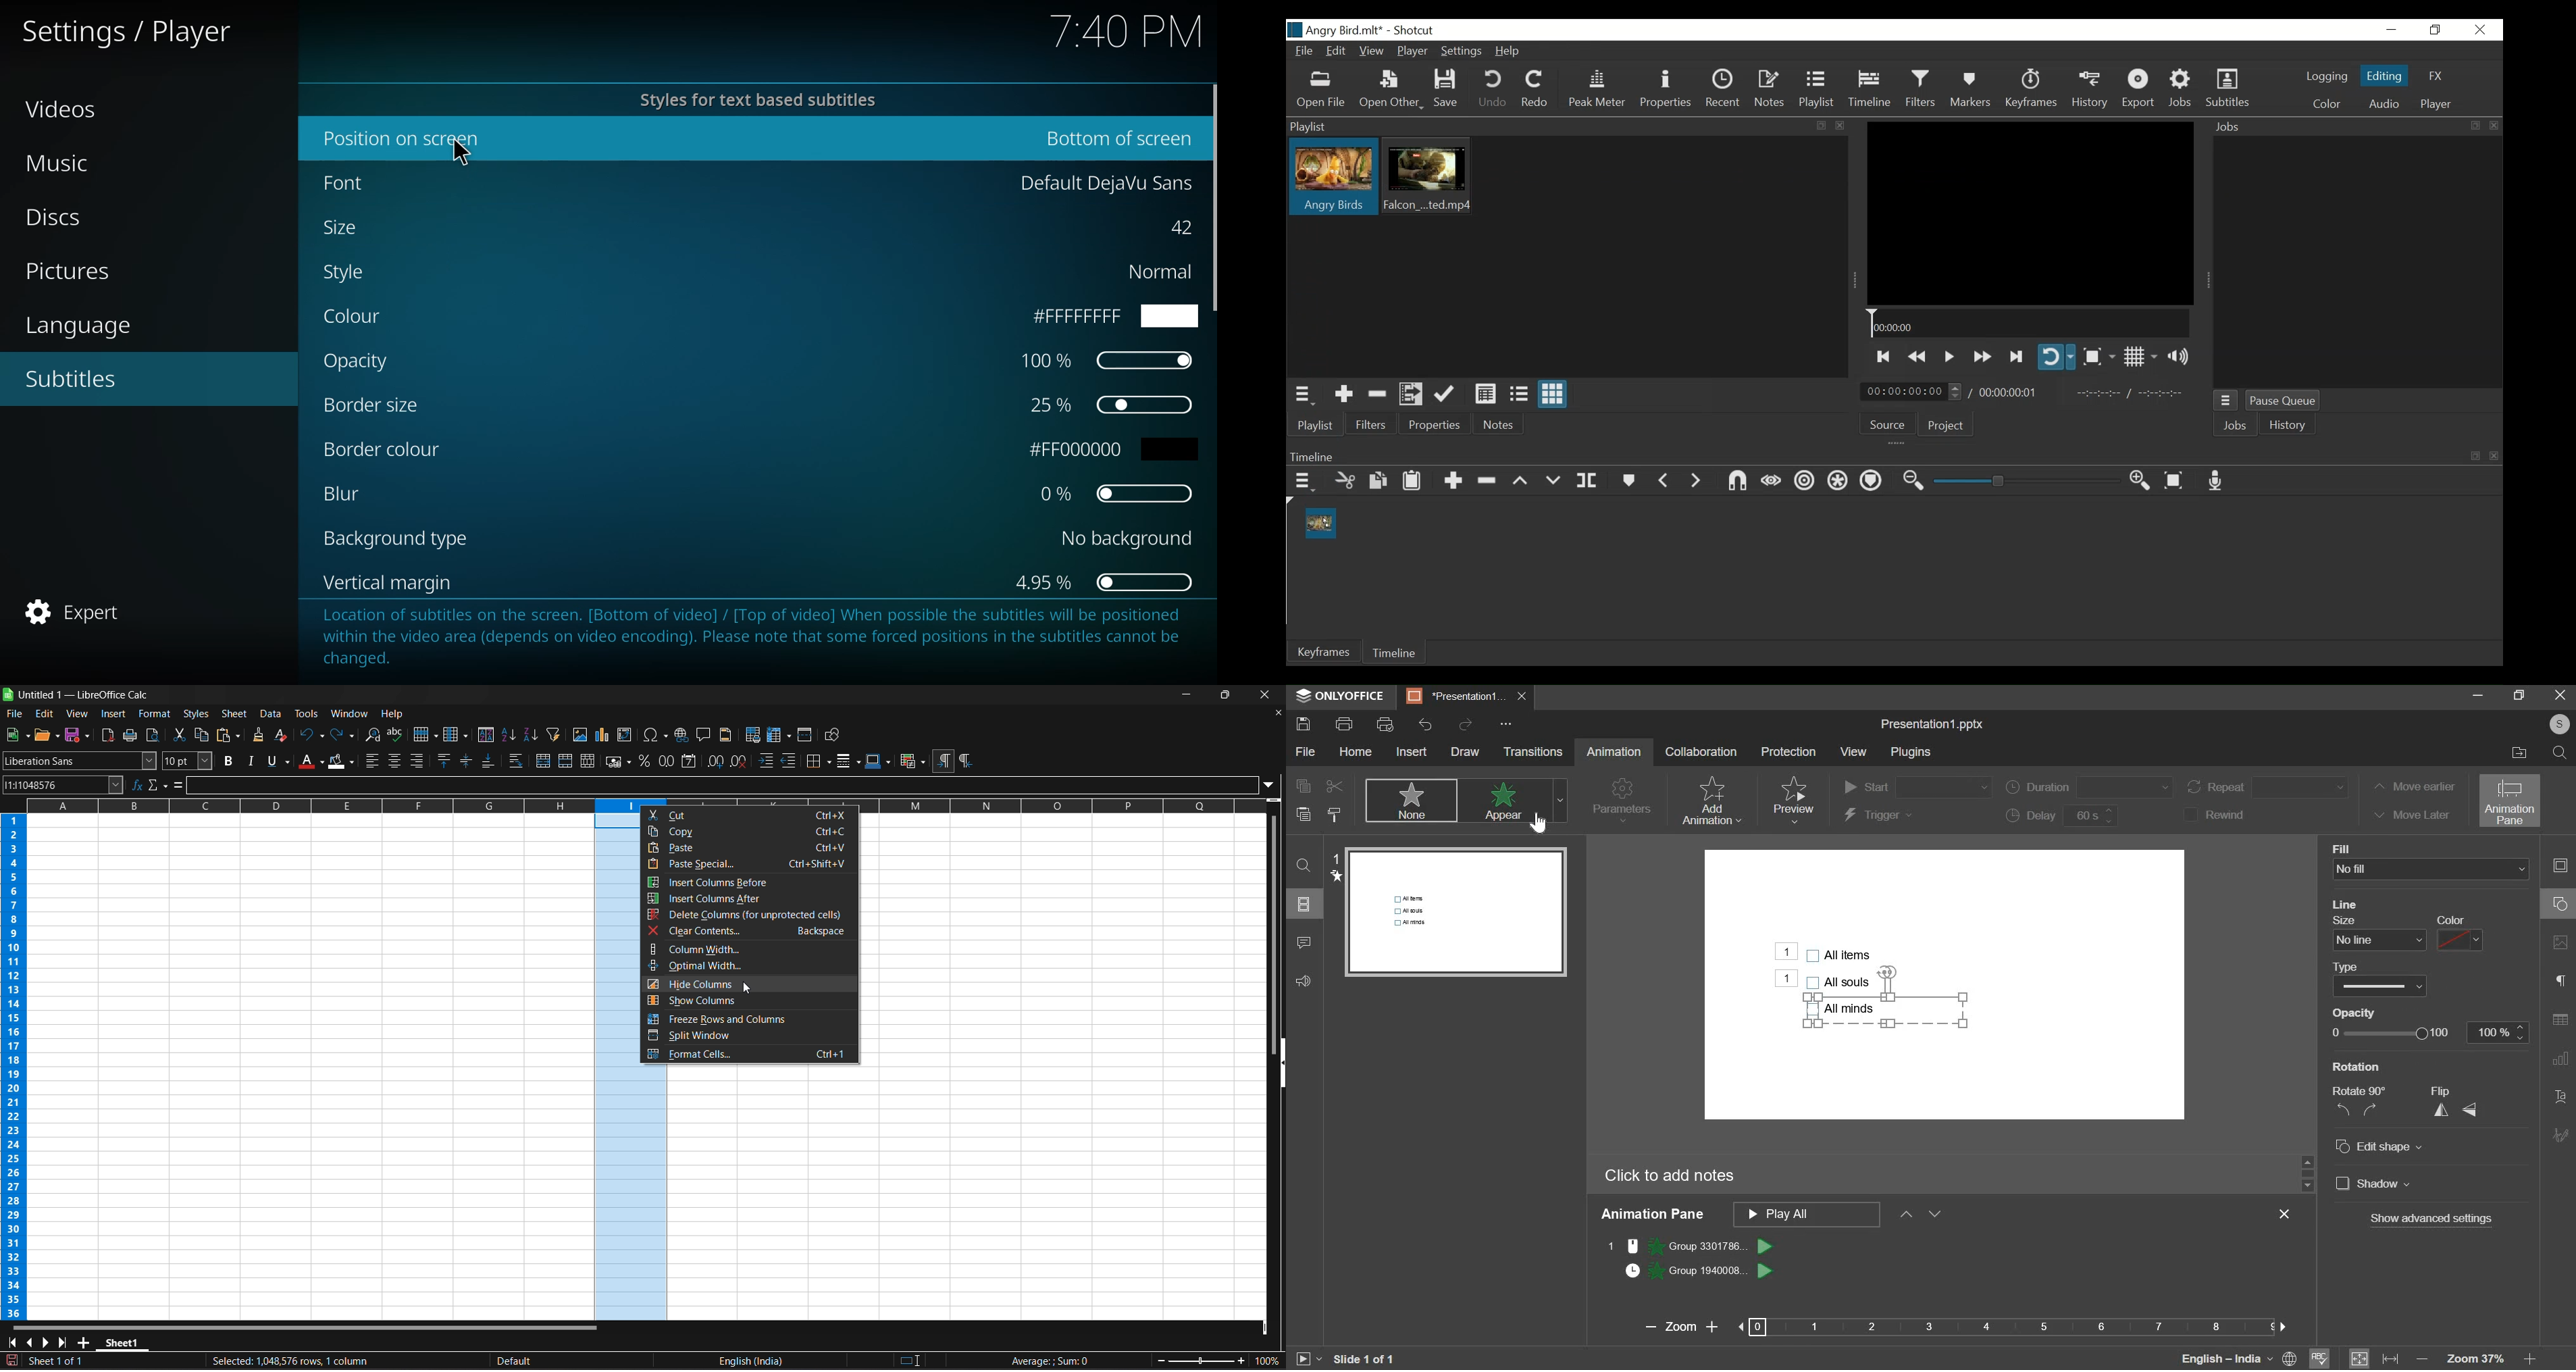  I want to click on comment, so click(1303, 944).